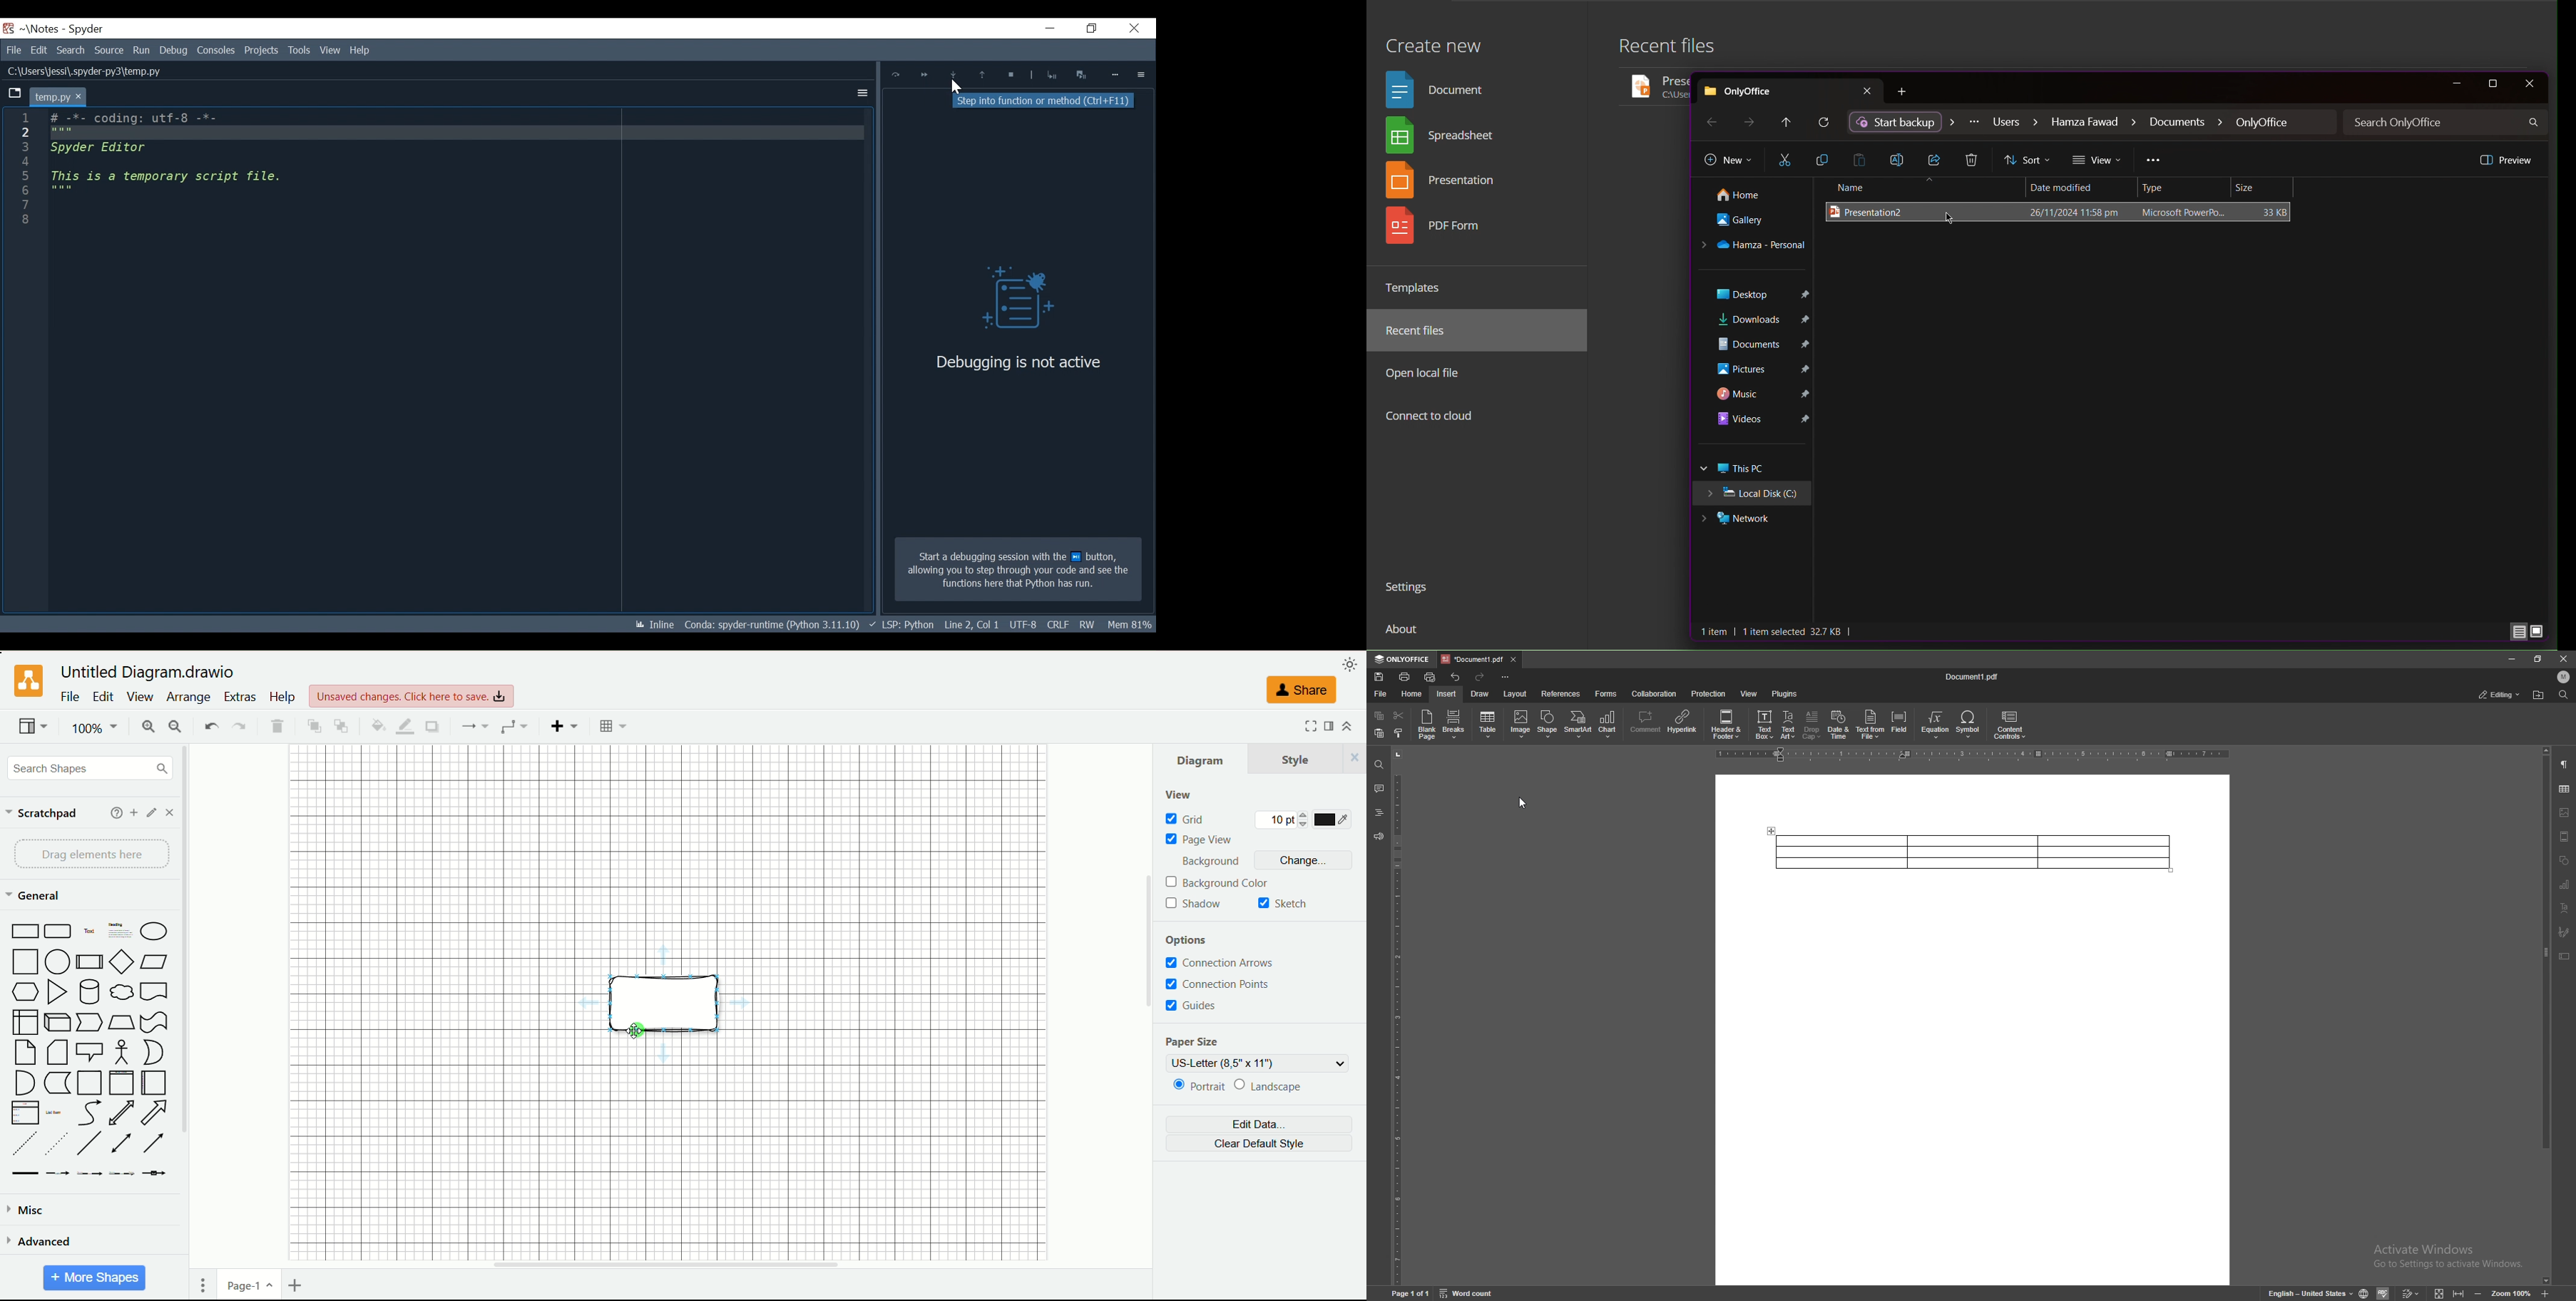 This screenshot has height=1316, width=2576. Describe the element at coordinates (1052, 75) in the screenshot. I see `Stop Debugging` at that location.